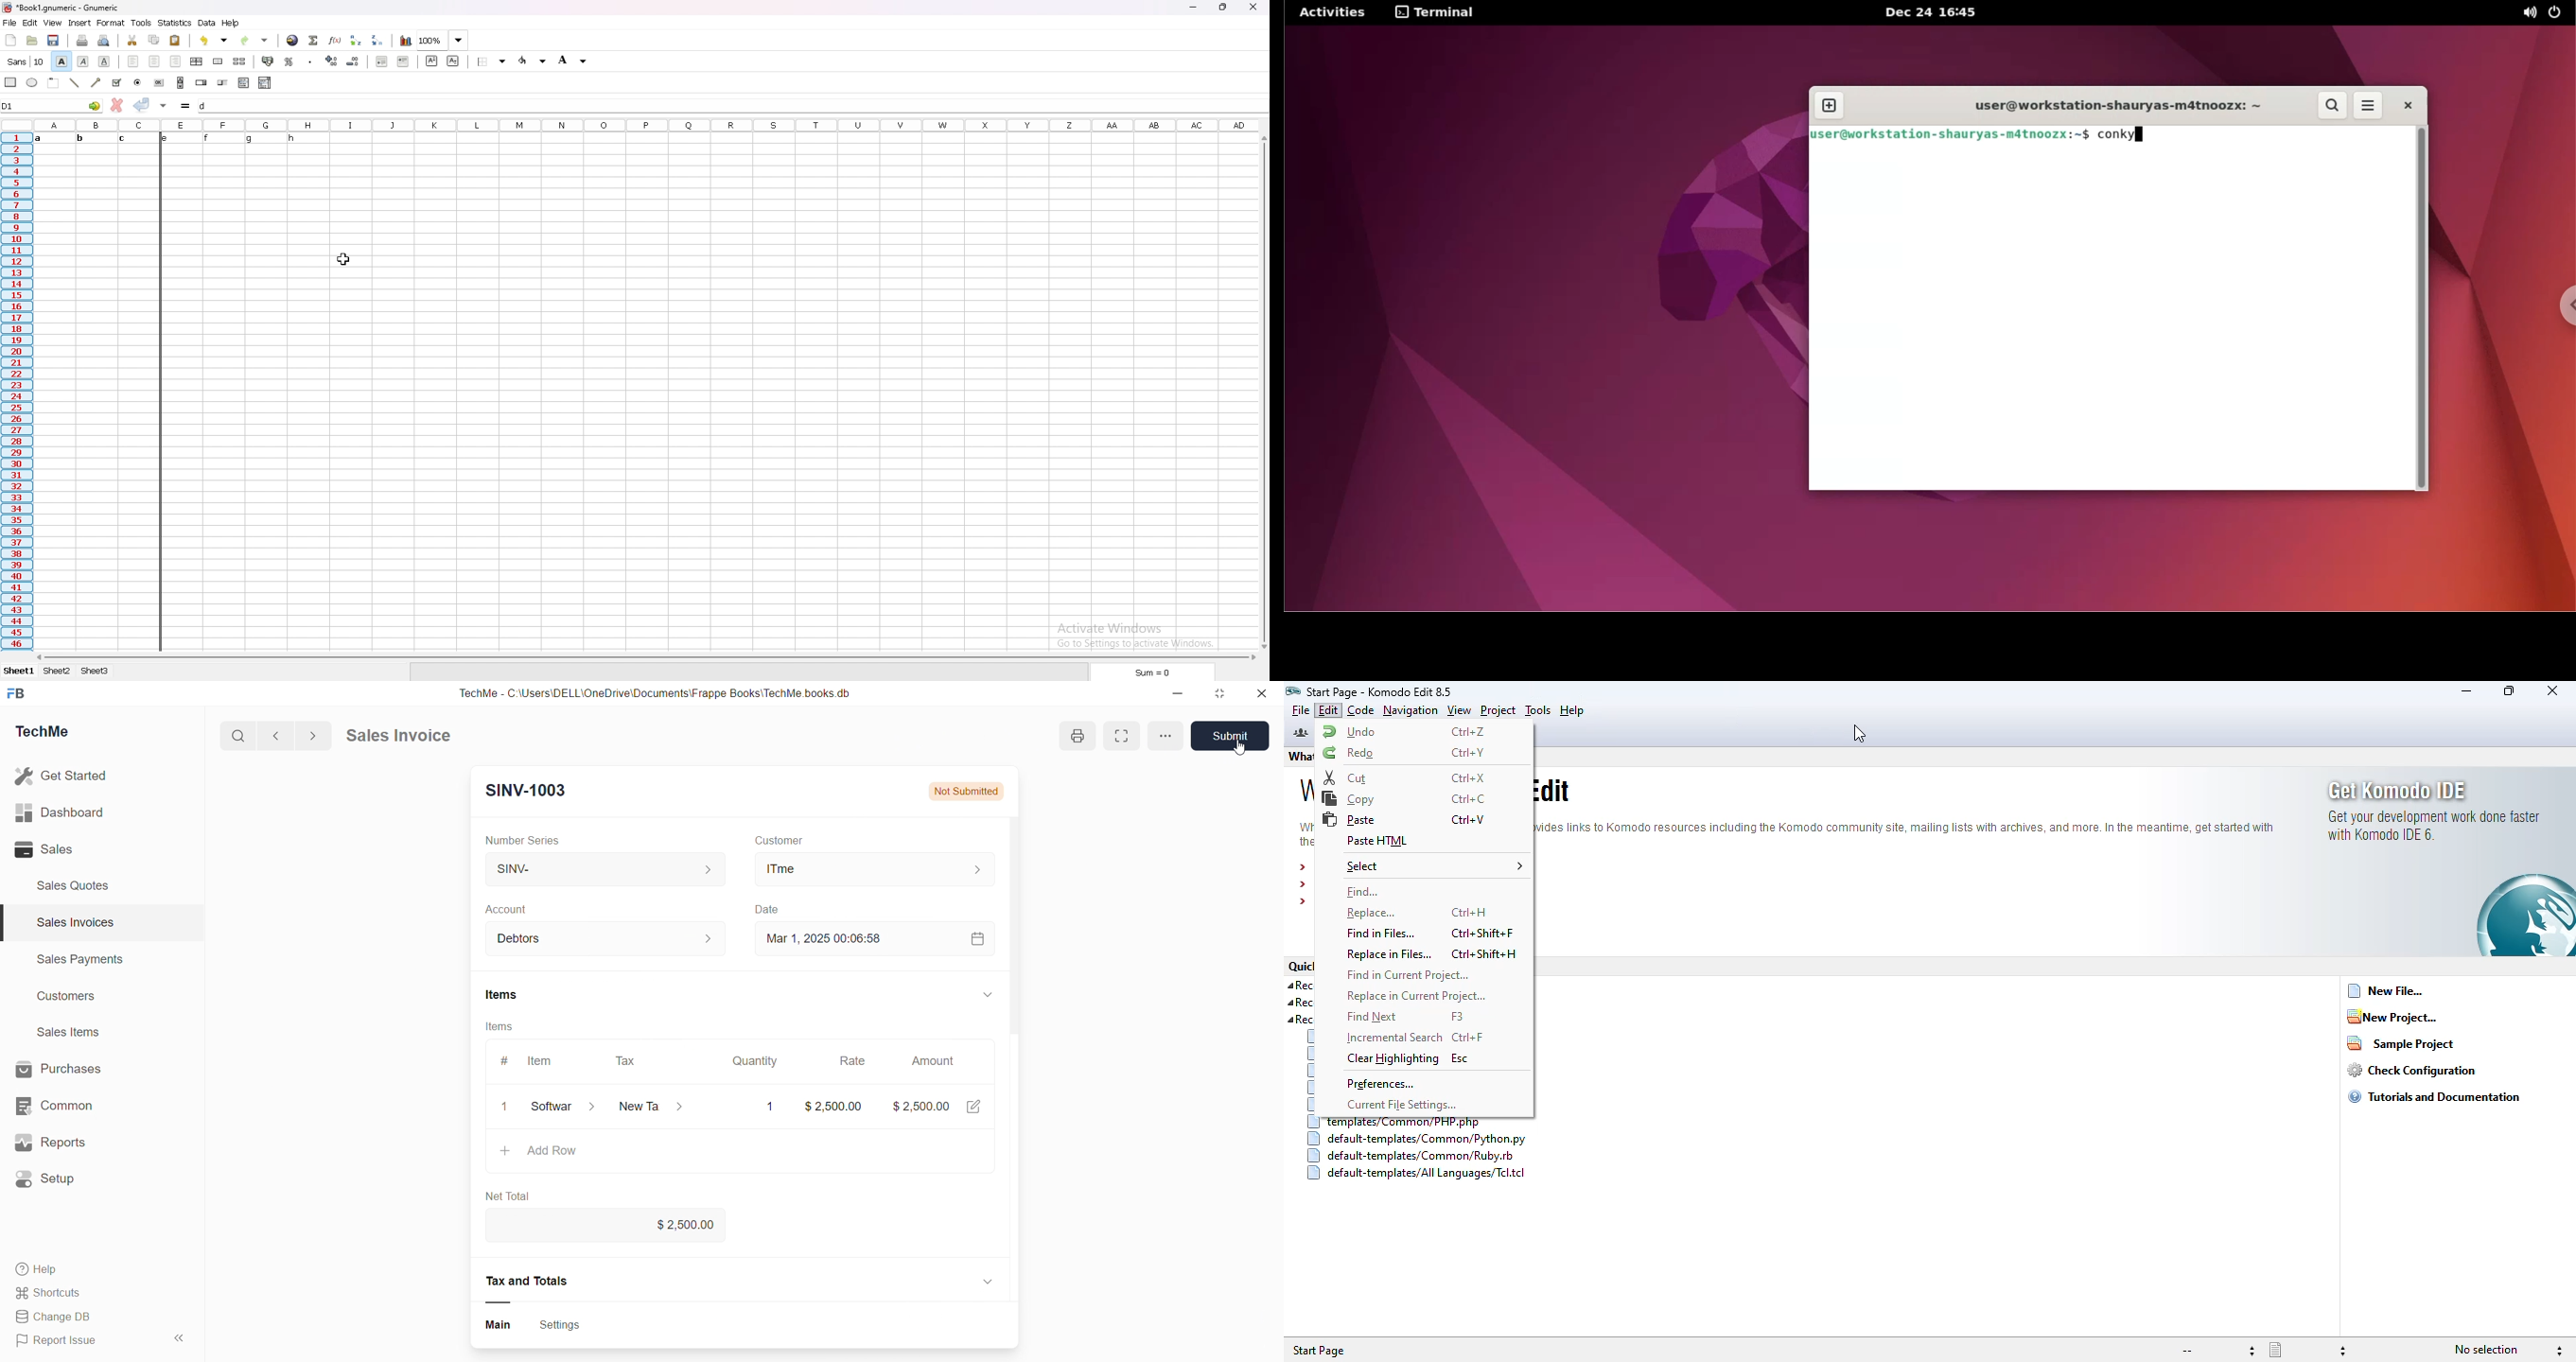 The image size is (2576, 1372). I want to click on Maximize, so click(1222, 696).